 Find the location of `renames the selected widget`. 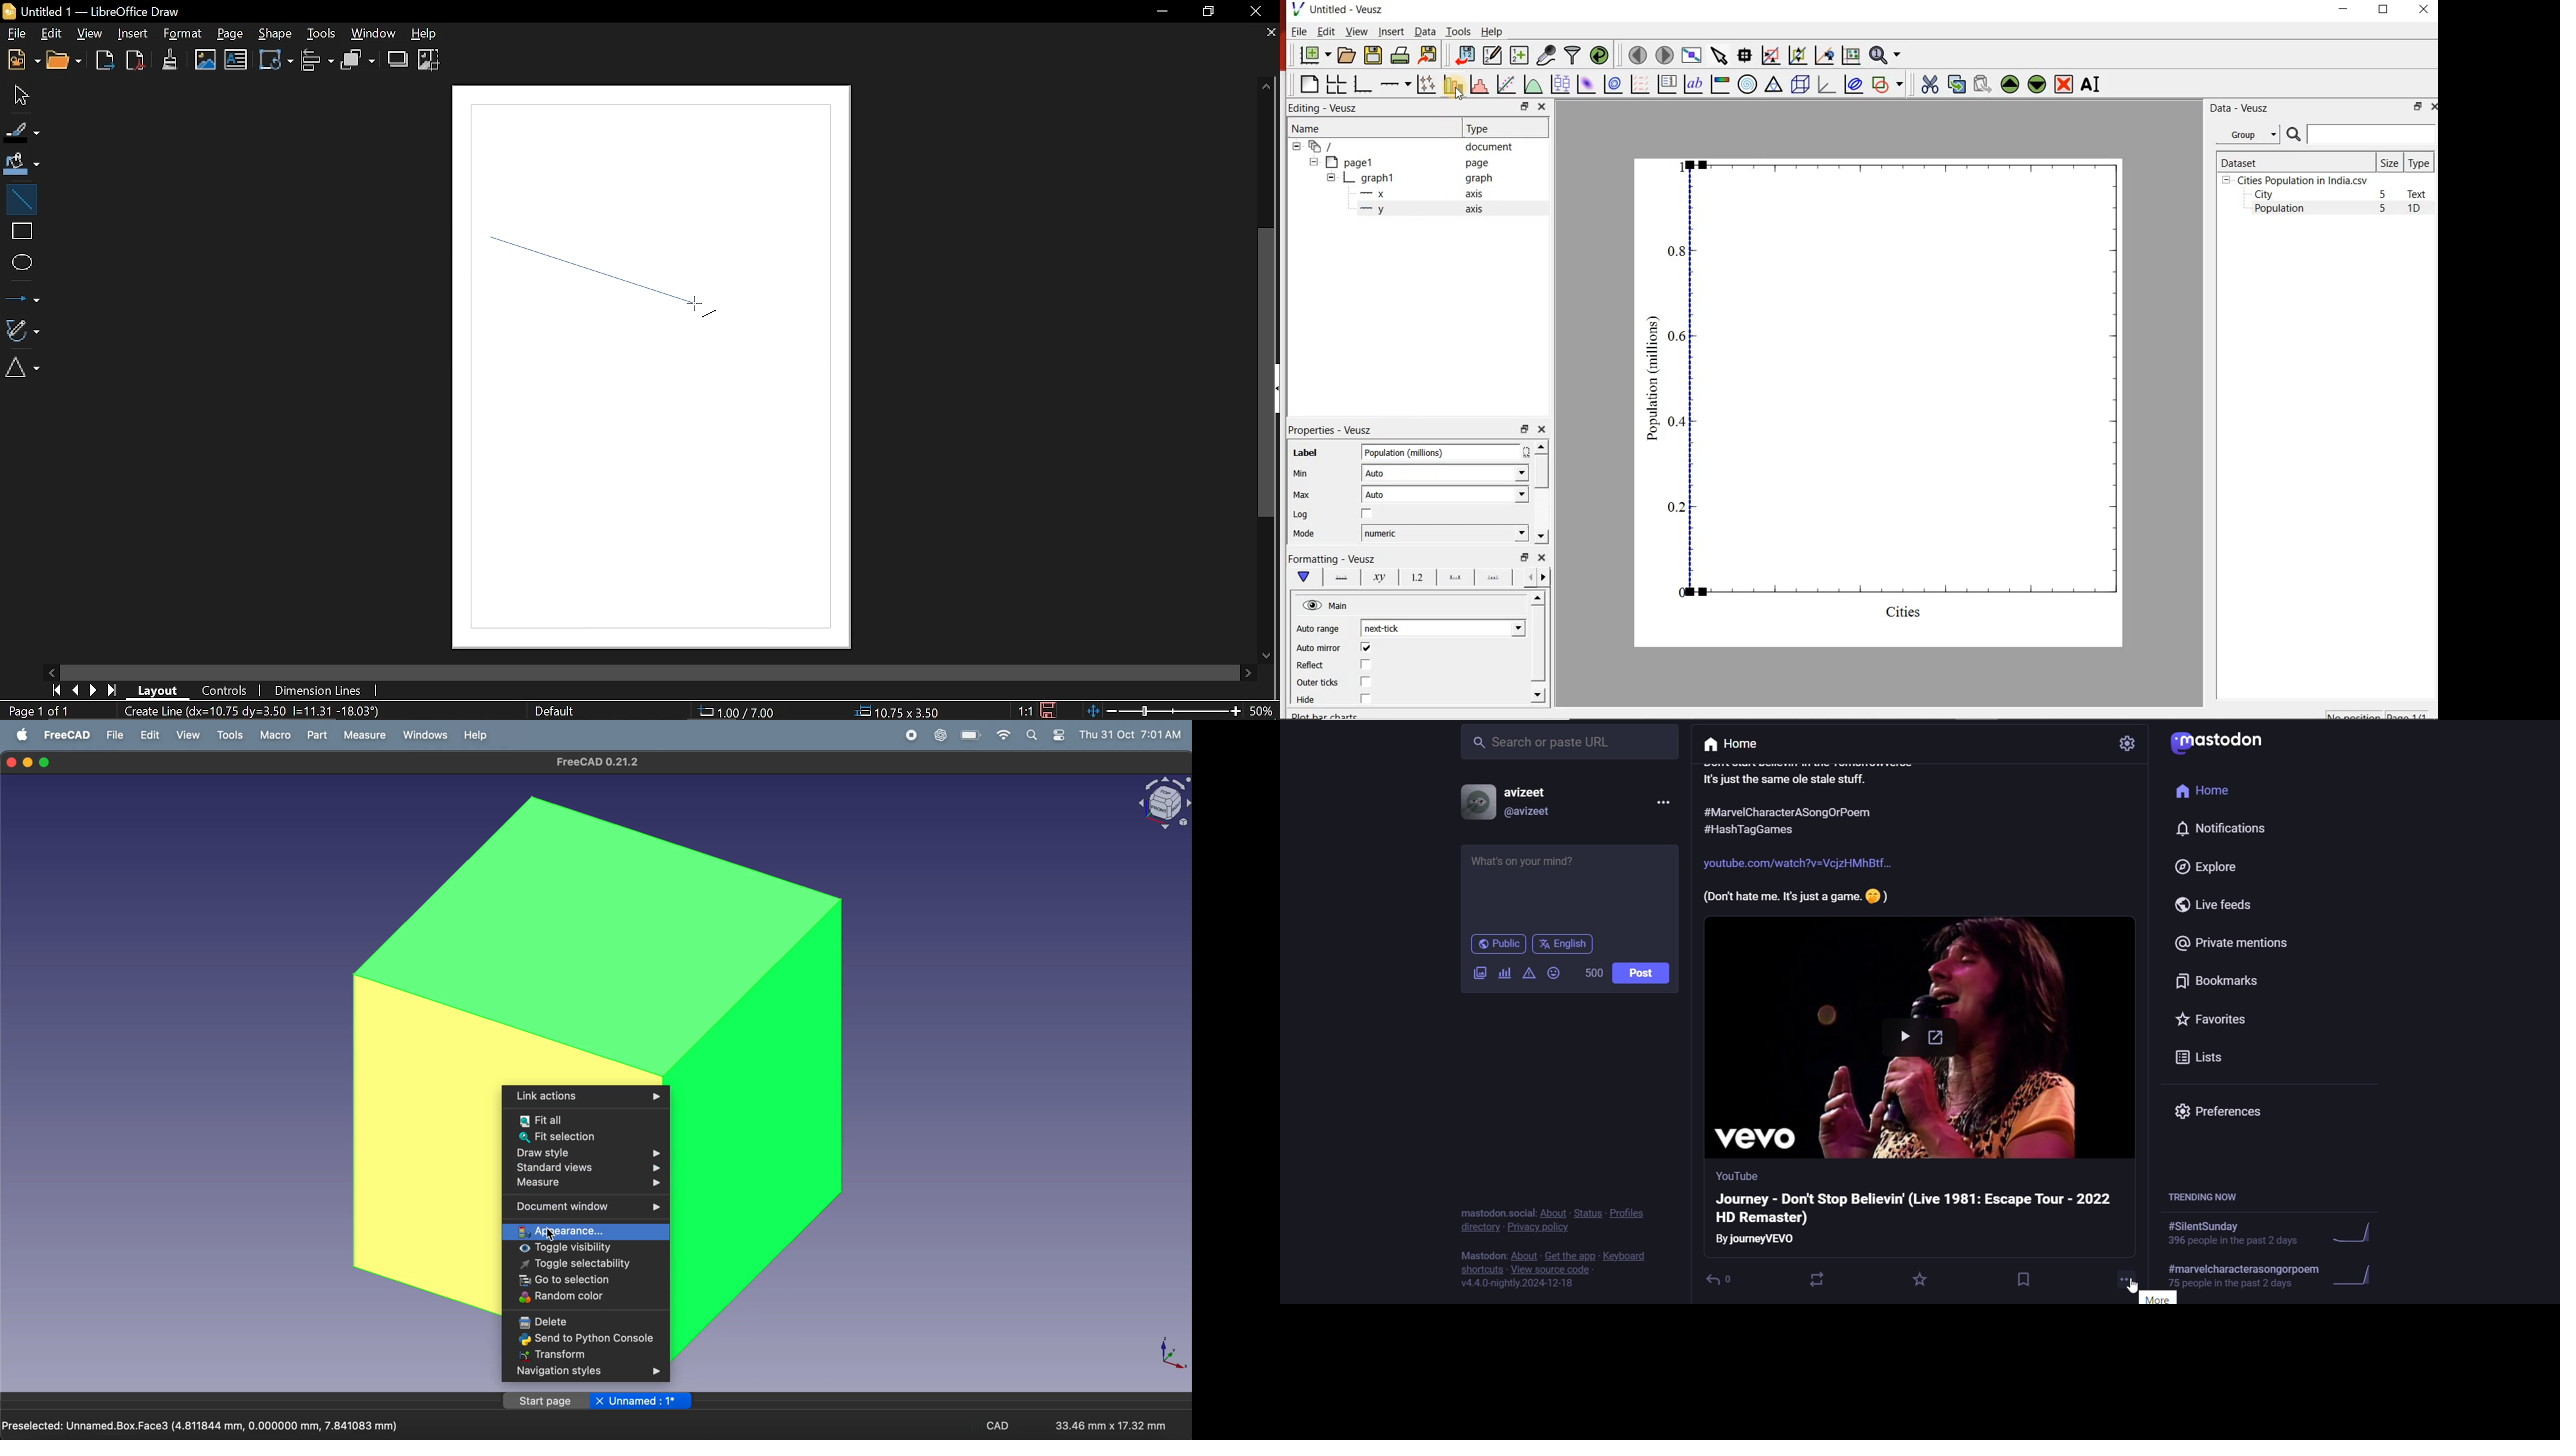

renames the selected widget is located at coordinates (2092, 84).